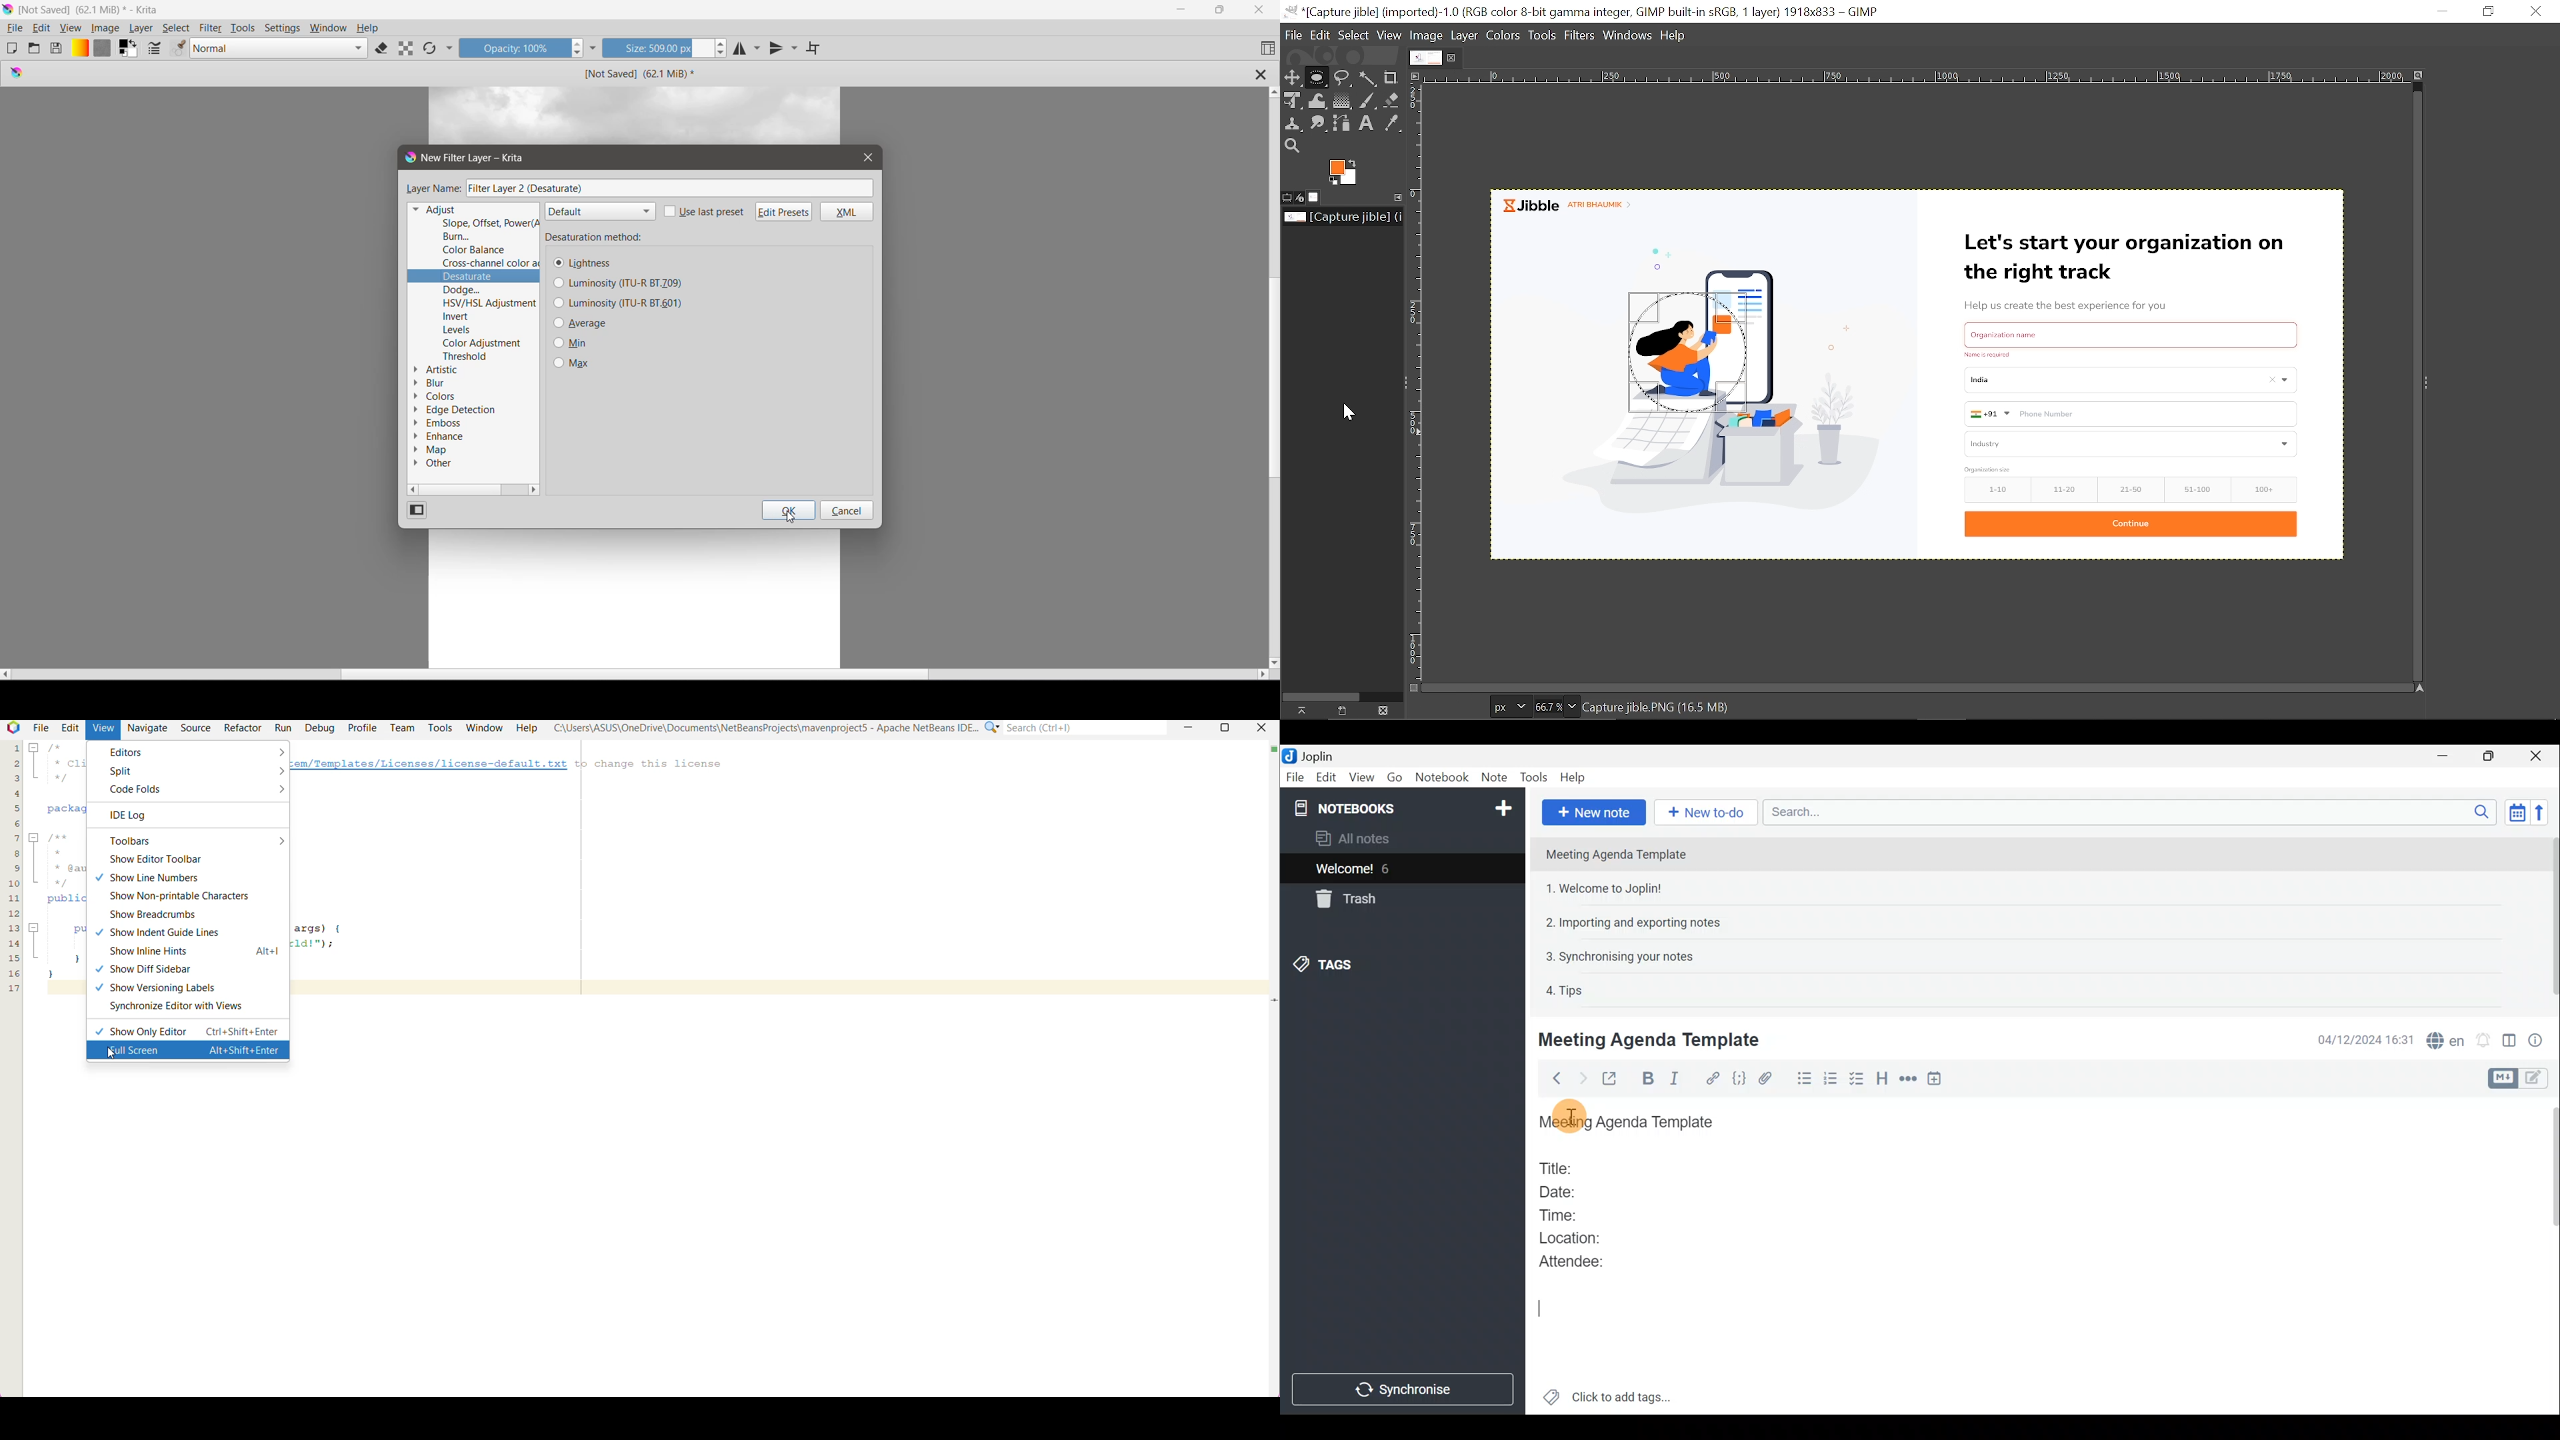 This screenshot has width=2576, height=1456. What do you see at coordinates (634, 115) in the screenshot?
I see `image layer` at bounding box center [634, 115].